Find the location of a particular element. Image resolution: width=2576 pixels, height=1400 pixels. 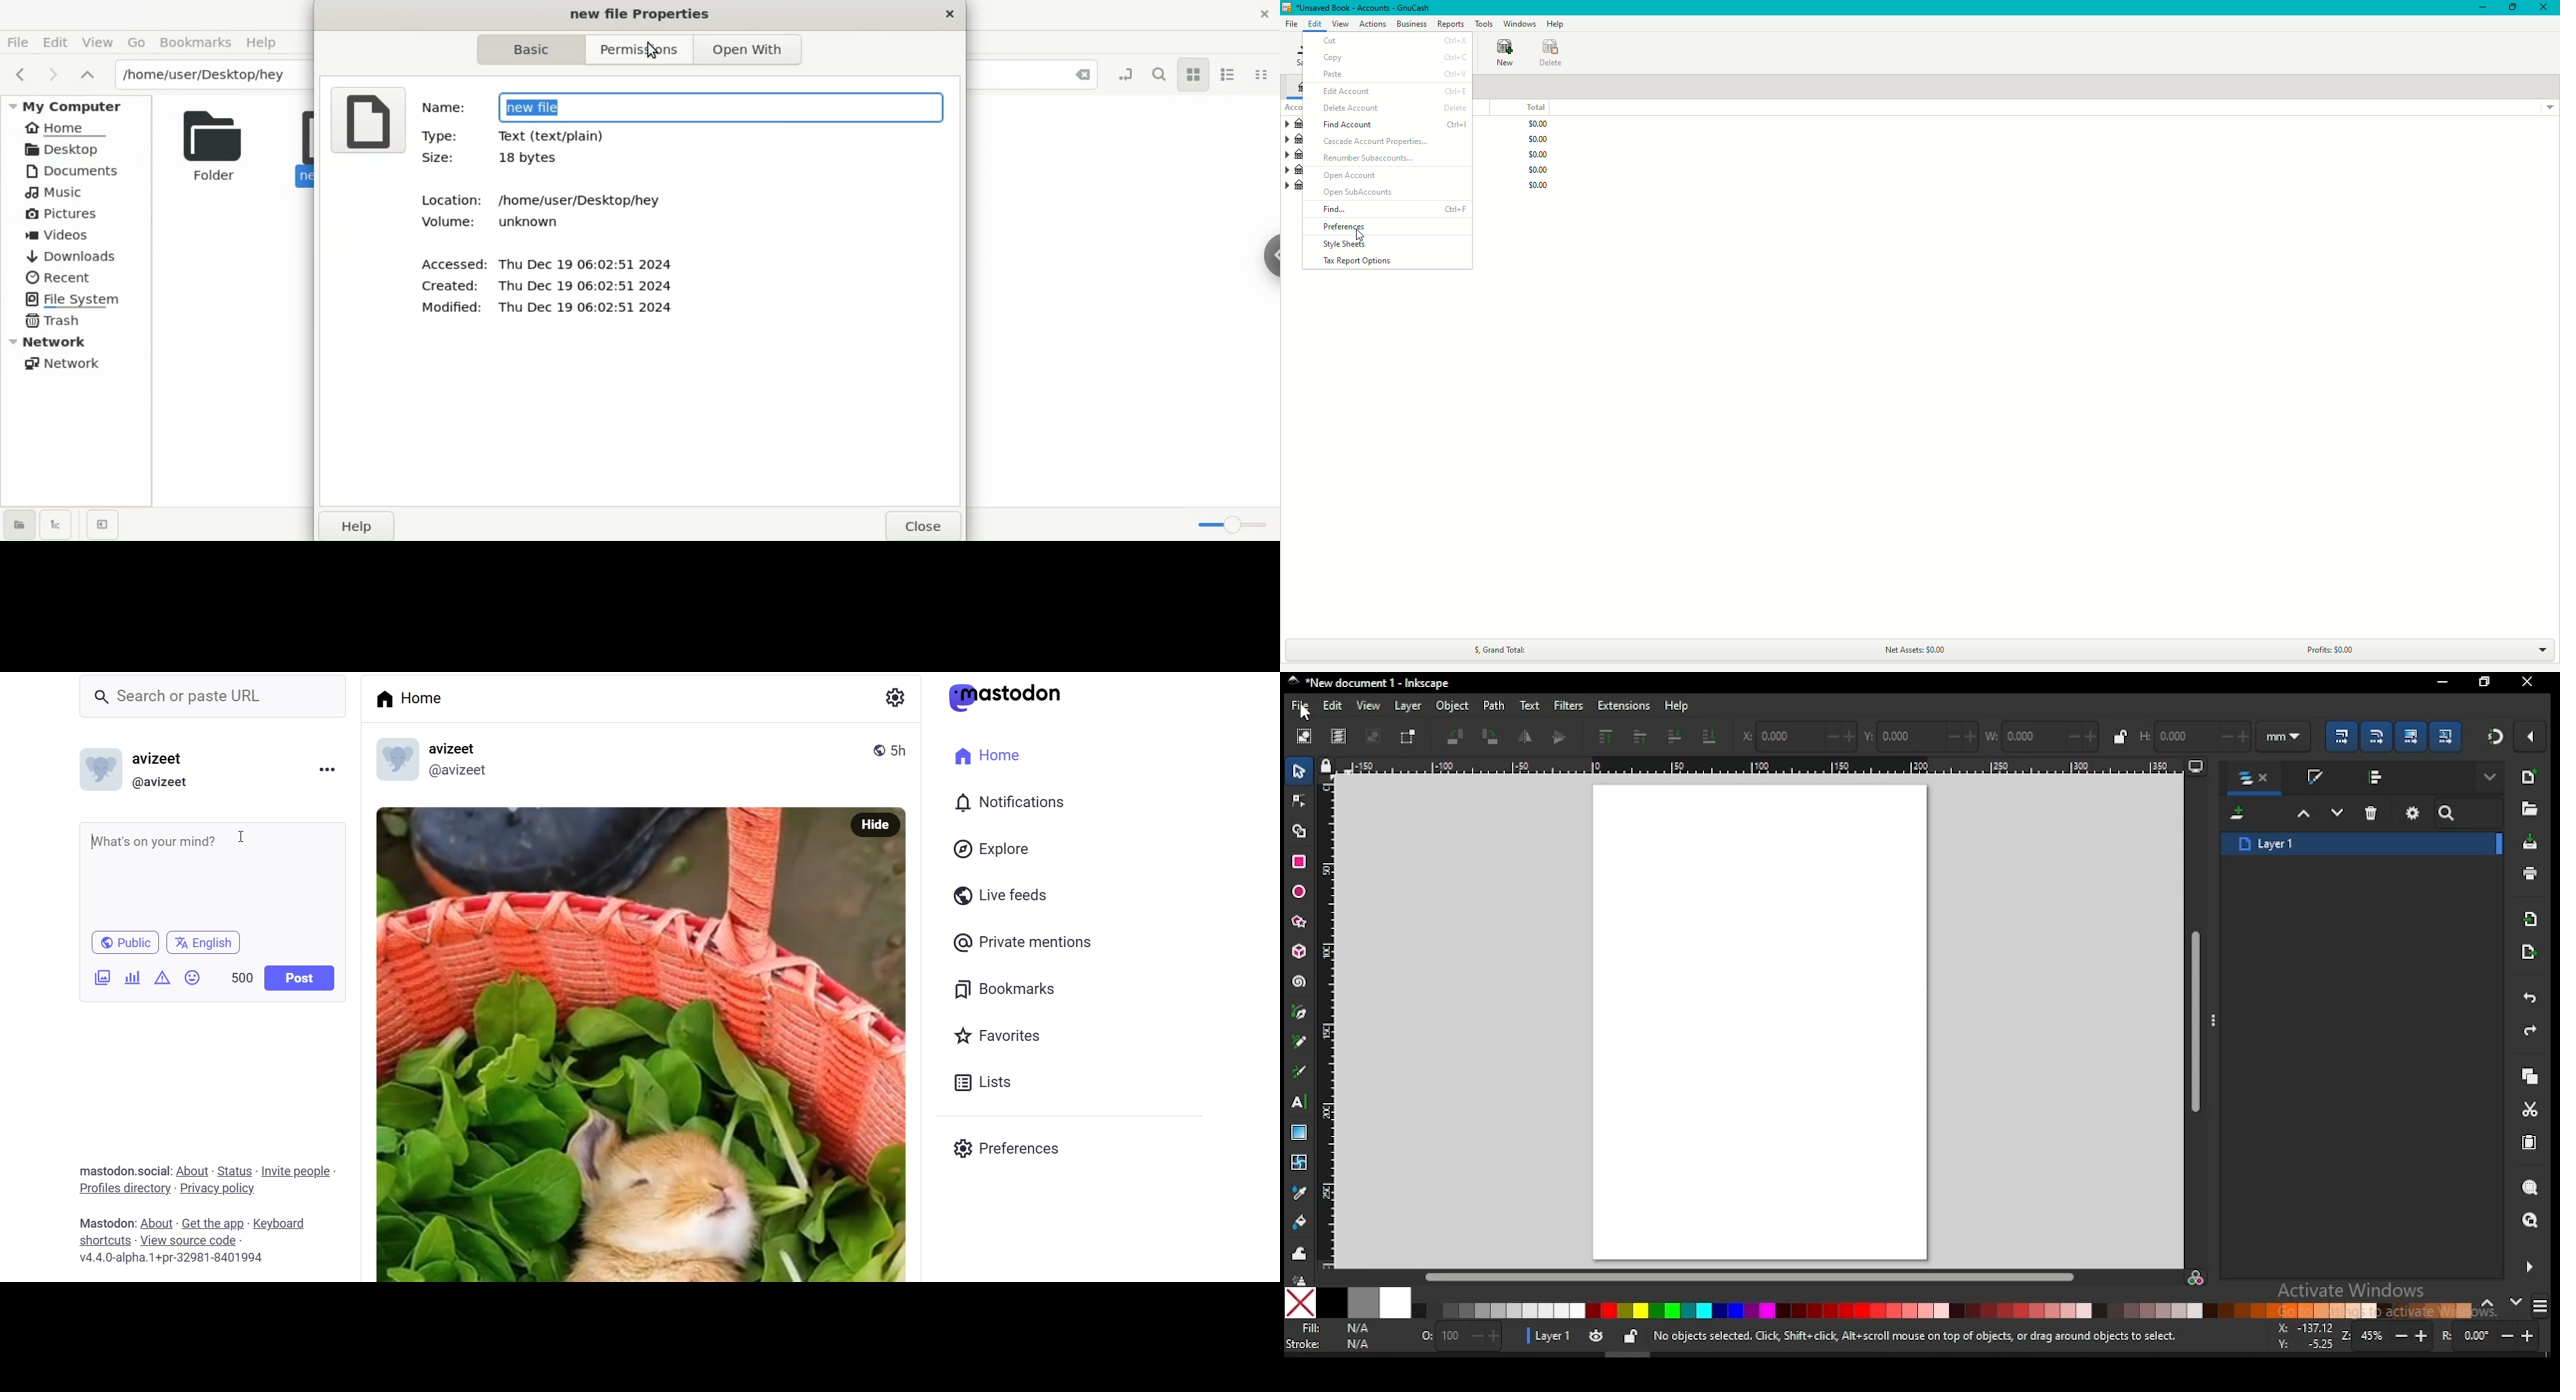

display picture is located at coordinates (98, 769).